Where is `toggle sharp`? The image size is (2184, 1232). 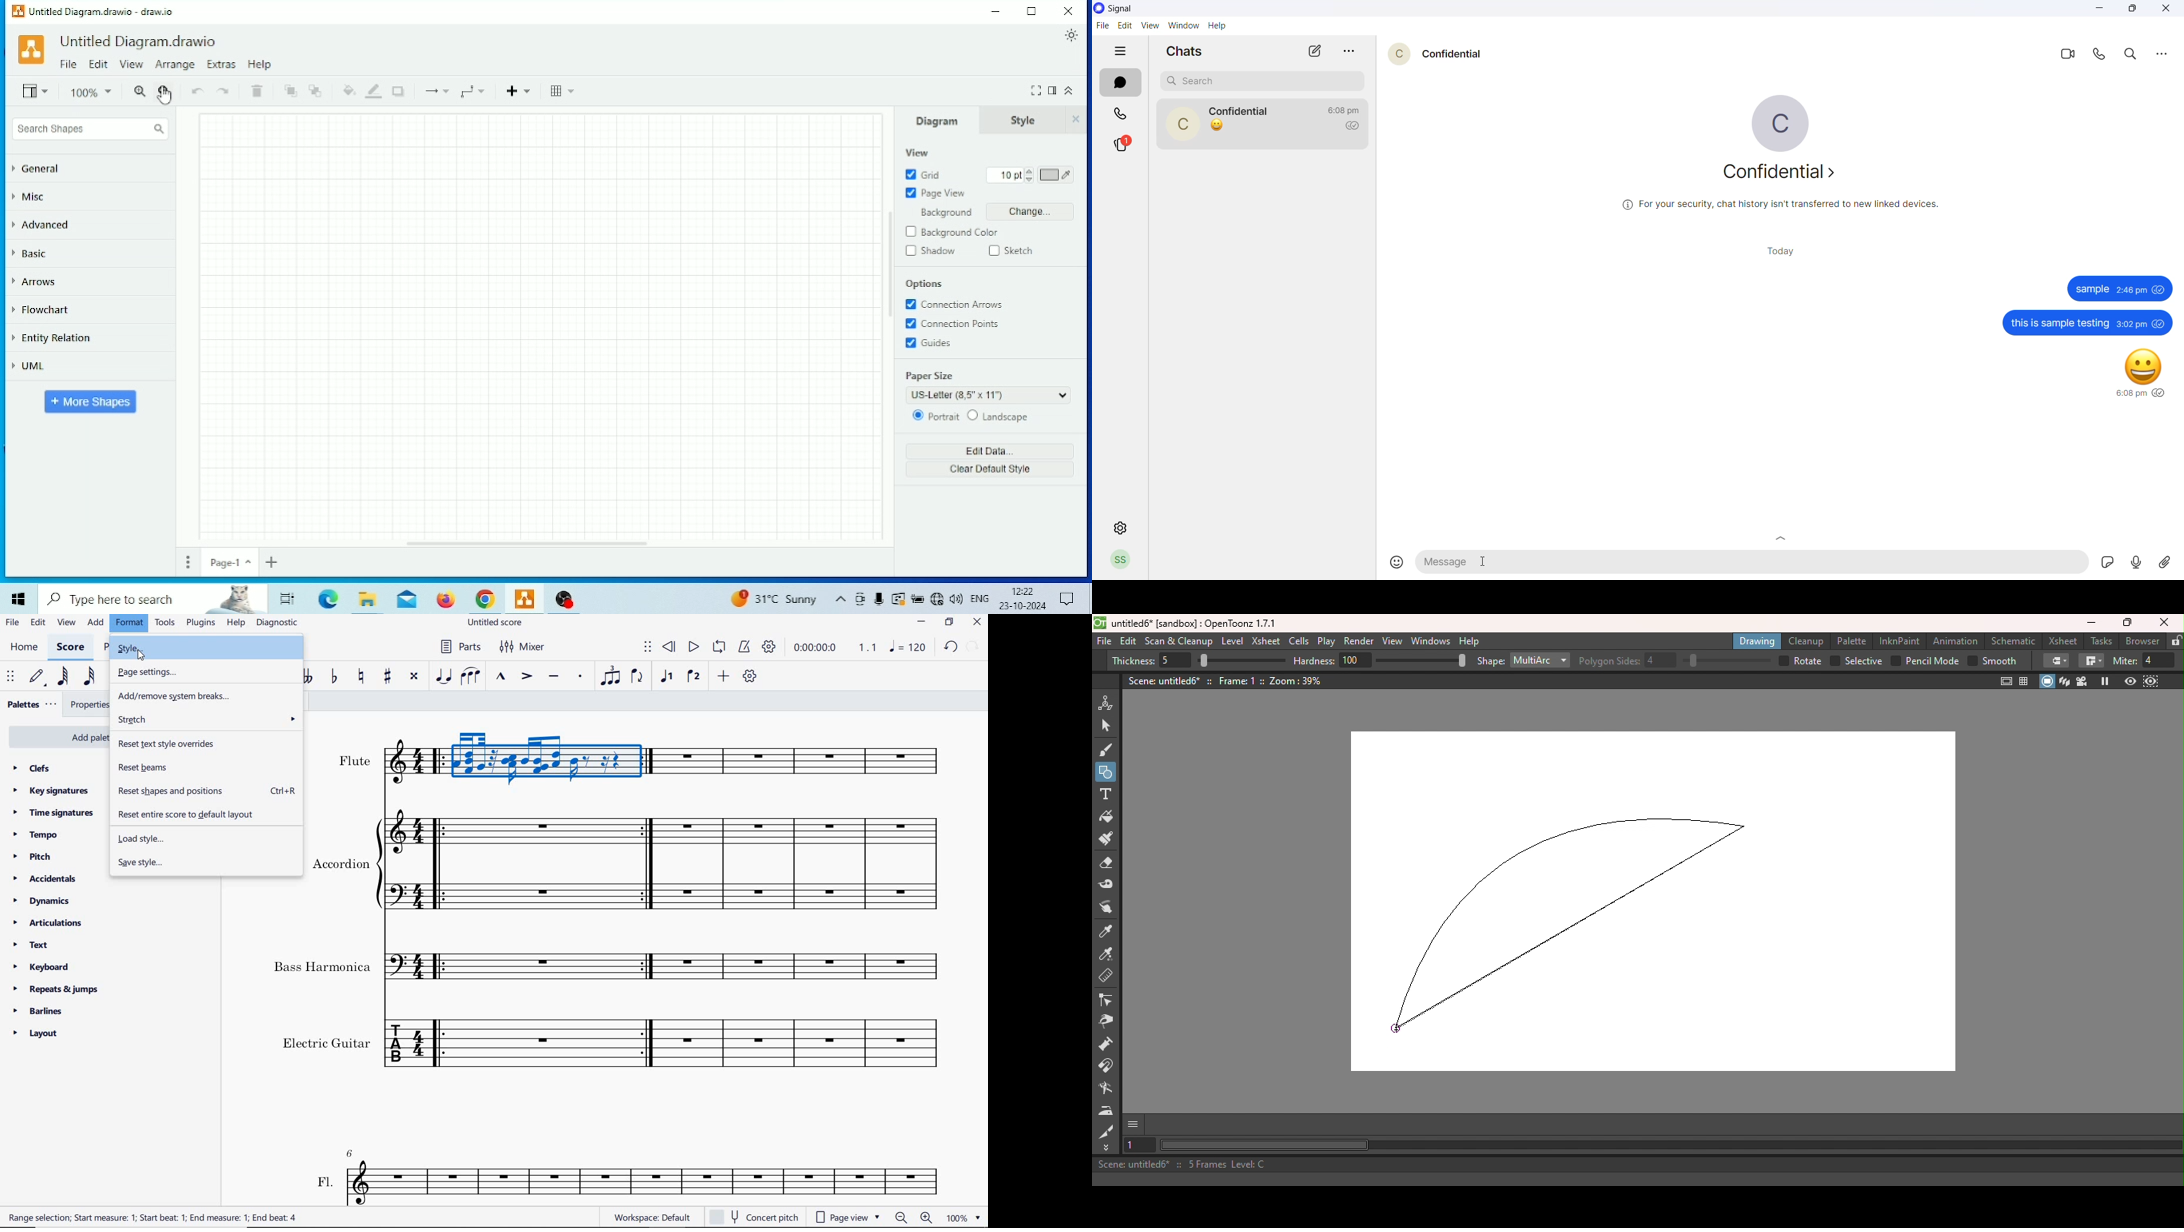
toggle sharp is located at coordinates (388, 679).